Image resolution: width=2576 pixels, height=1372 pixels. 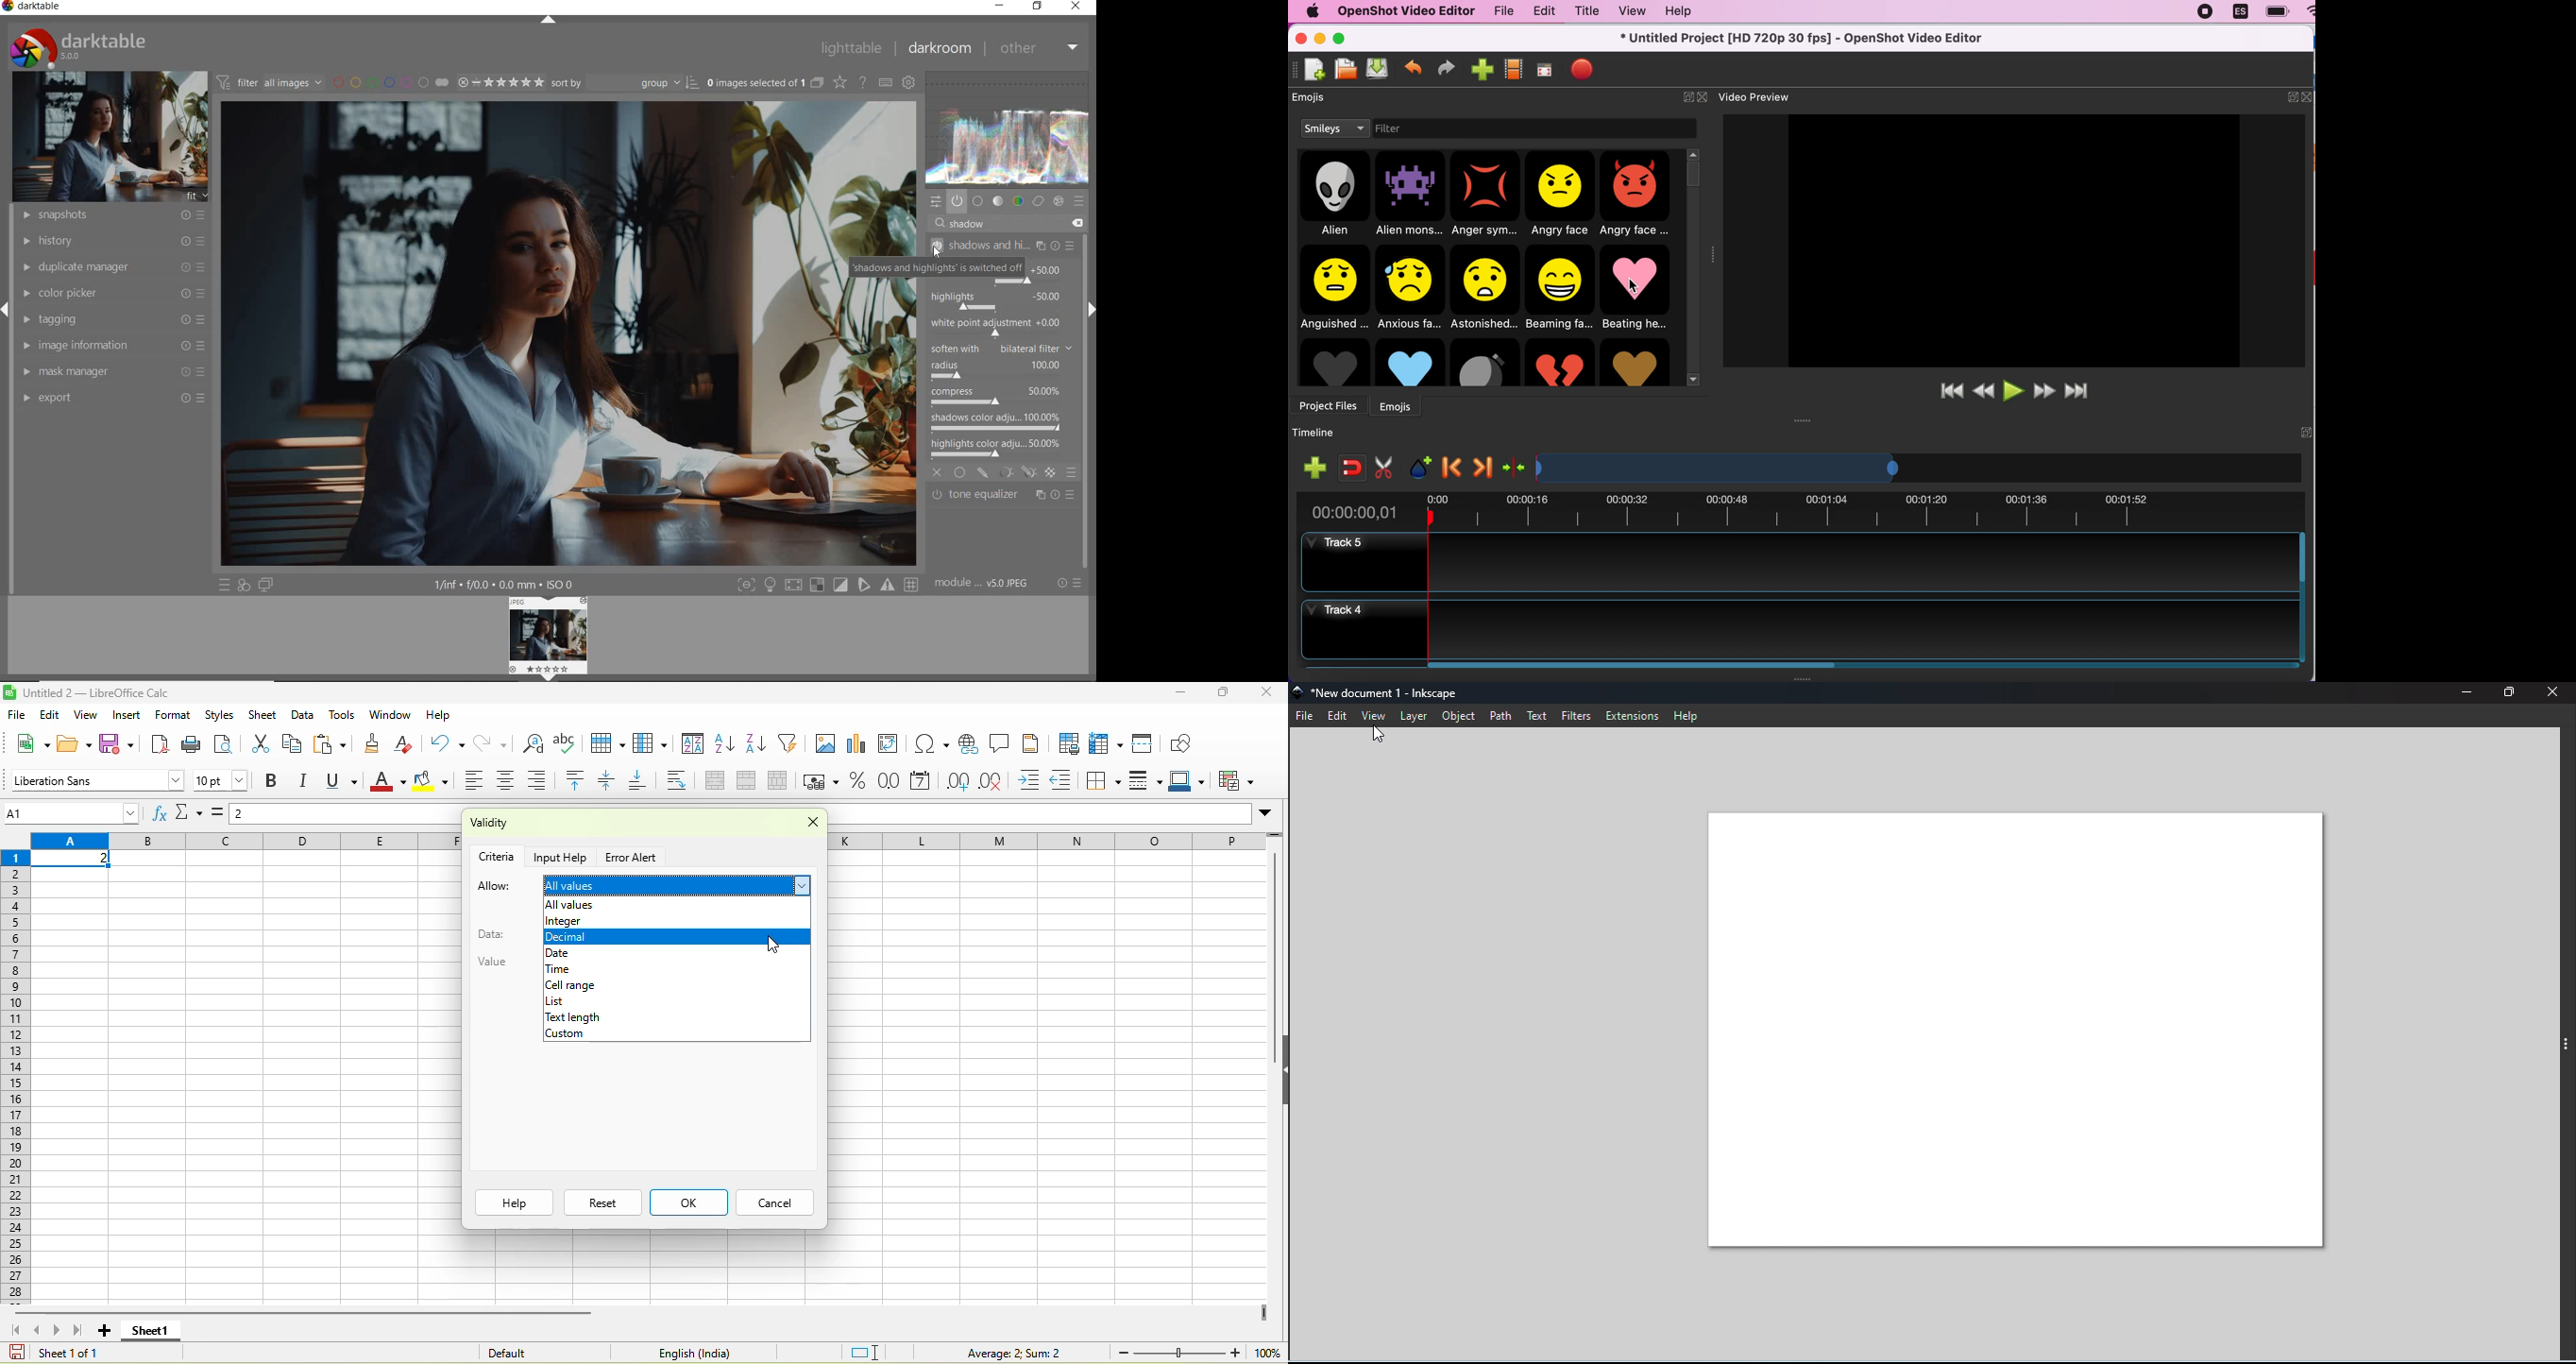 What do you see at coordinates (715, 782) in the screenshot?
I see `merge and center` at bounding box center [715, 782].